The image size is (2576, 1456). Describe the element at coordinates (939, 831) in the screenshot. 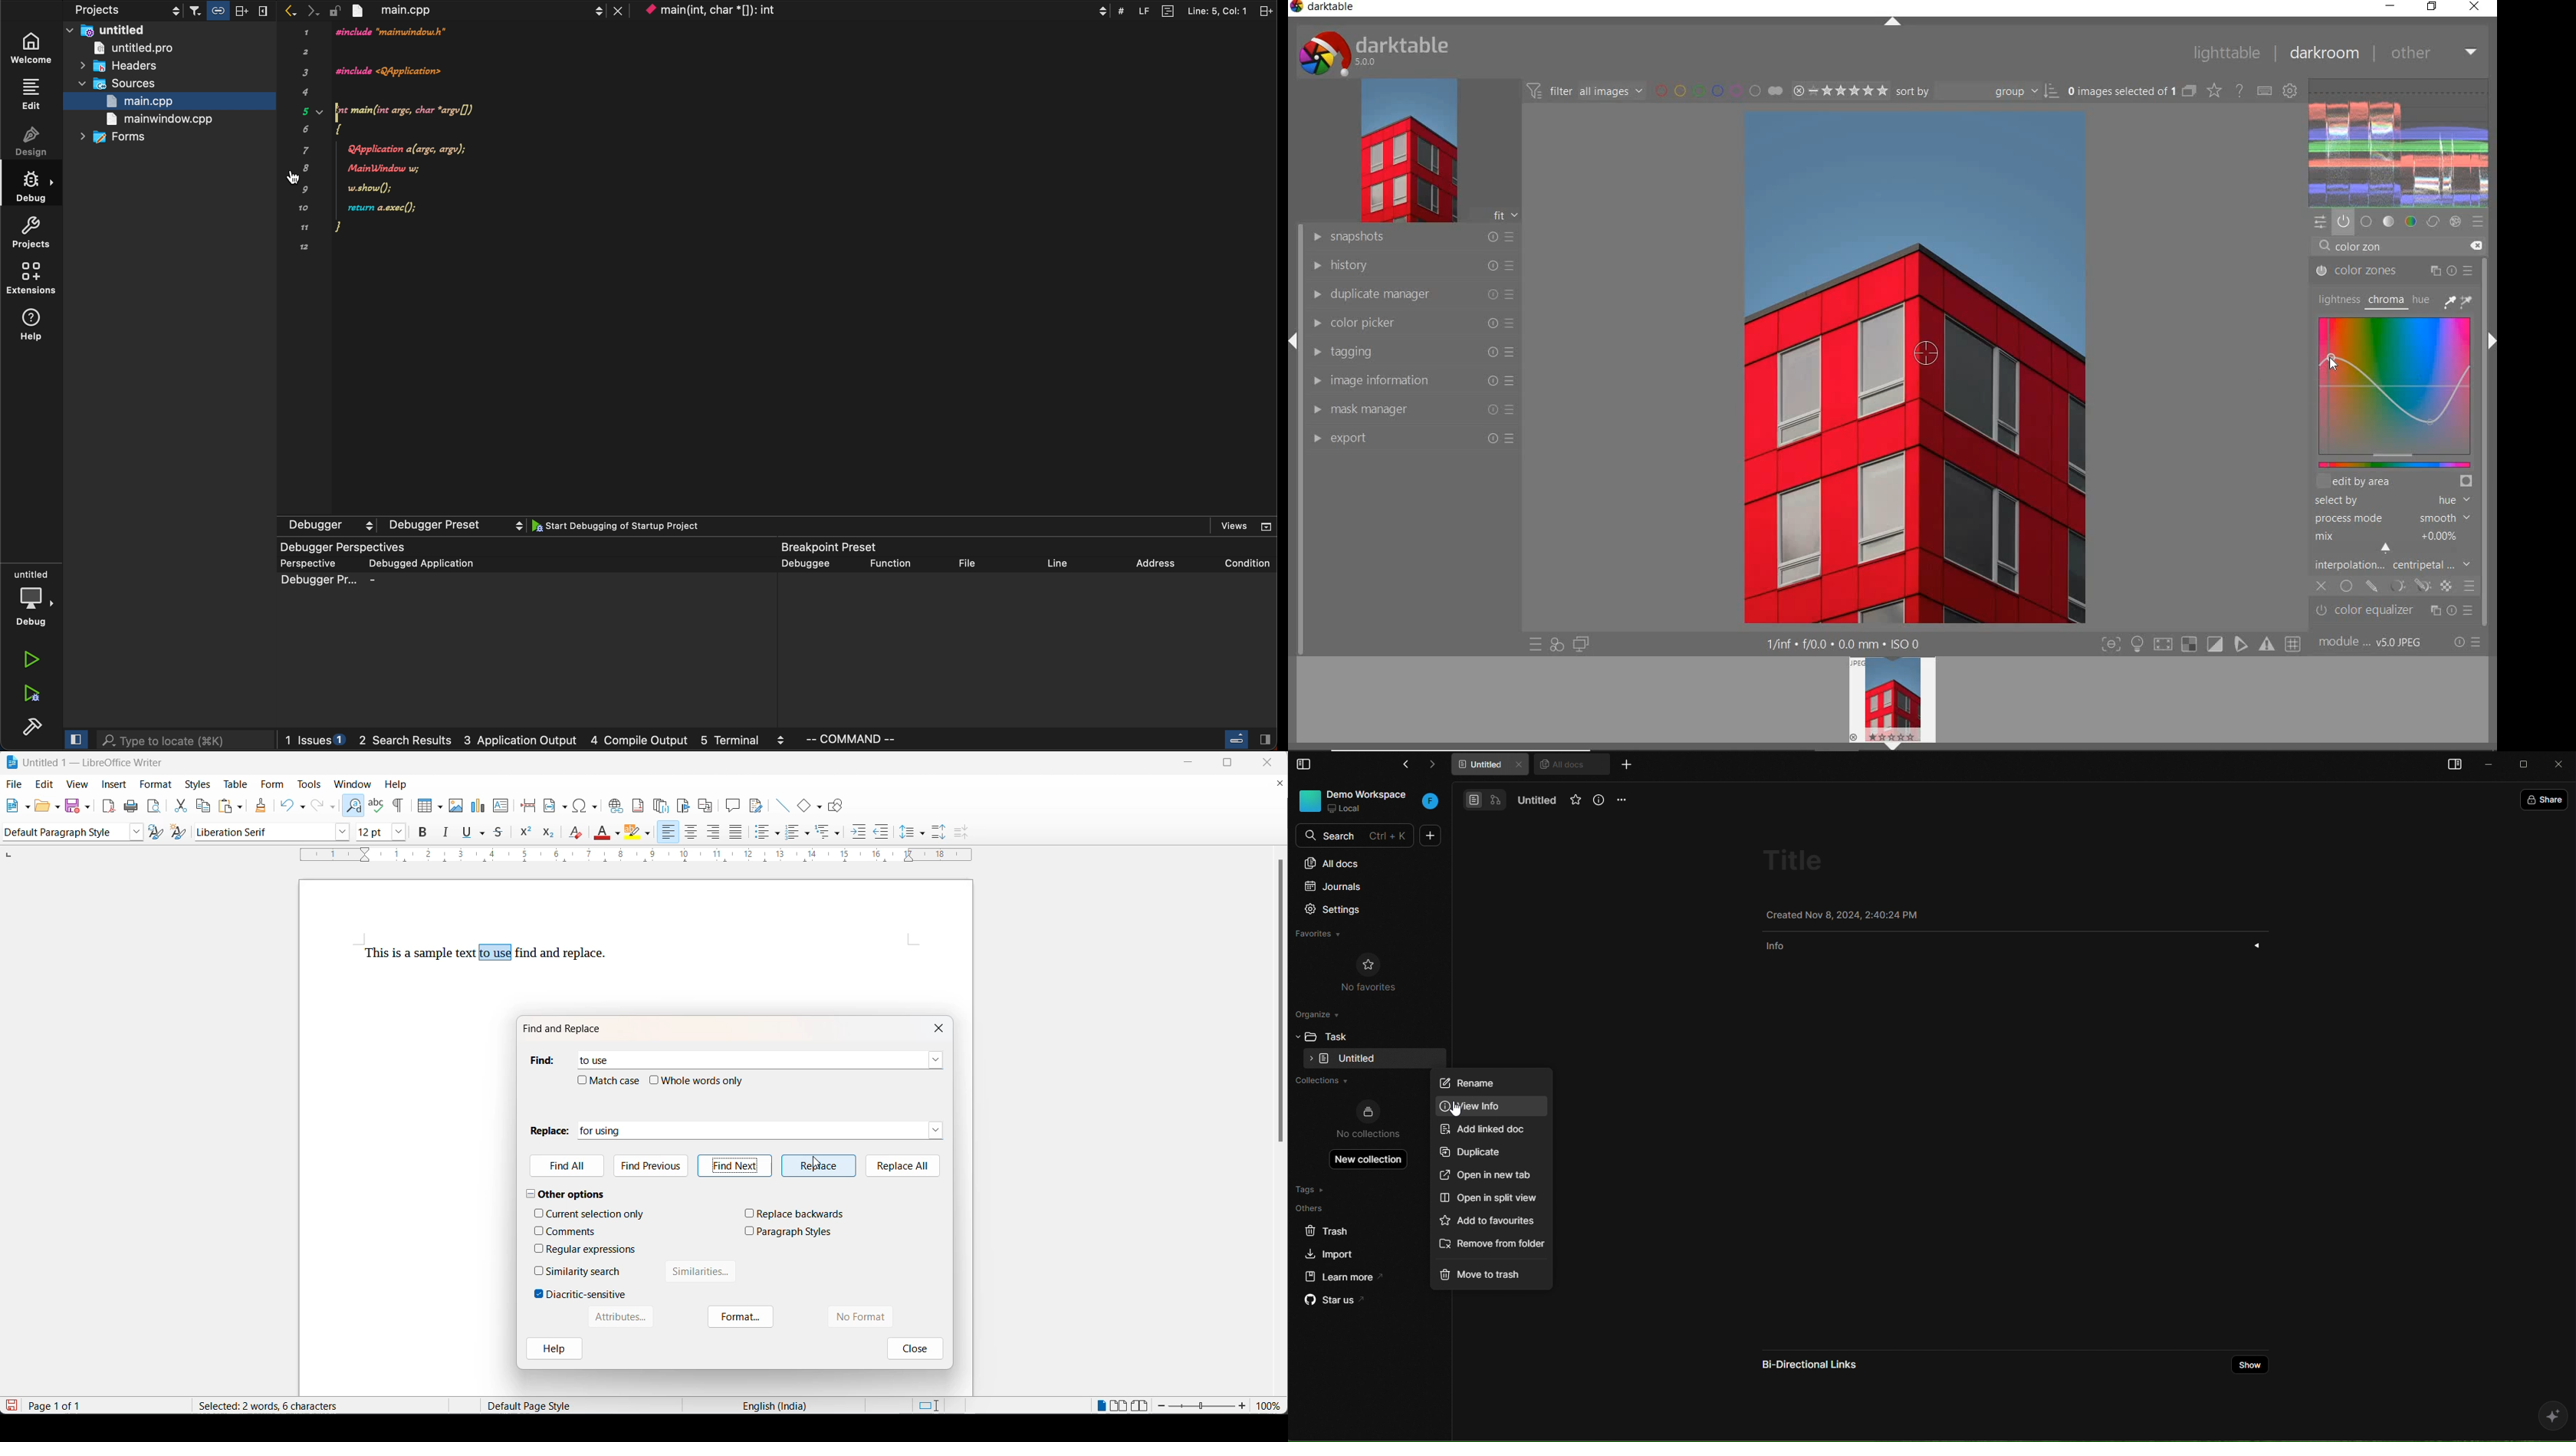

I see `increase paragraph spacing` at that location.